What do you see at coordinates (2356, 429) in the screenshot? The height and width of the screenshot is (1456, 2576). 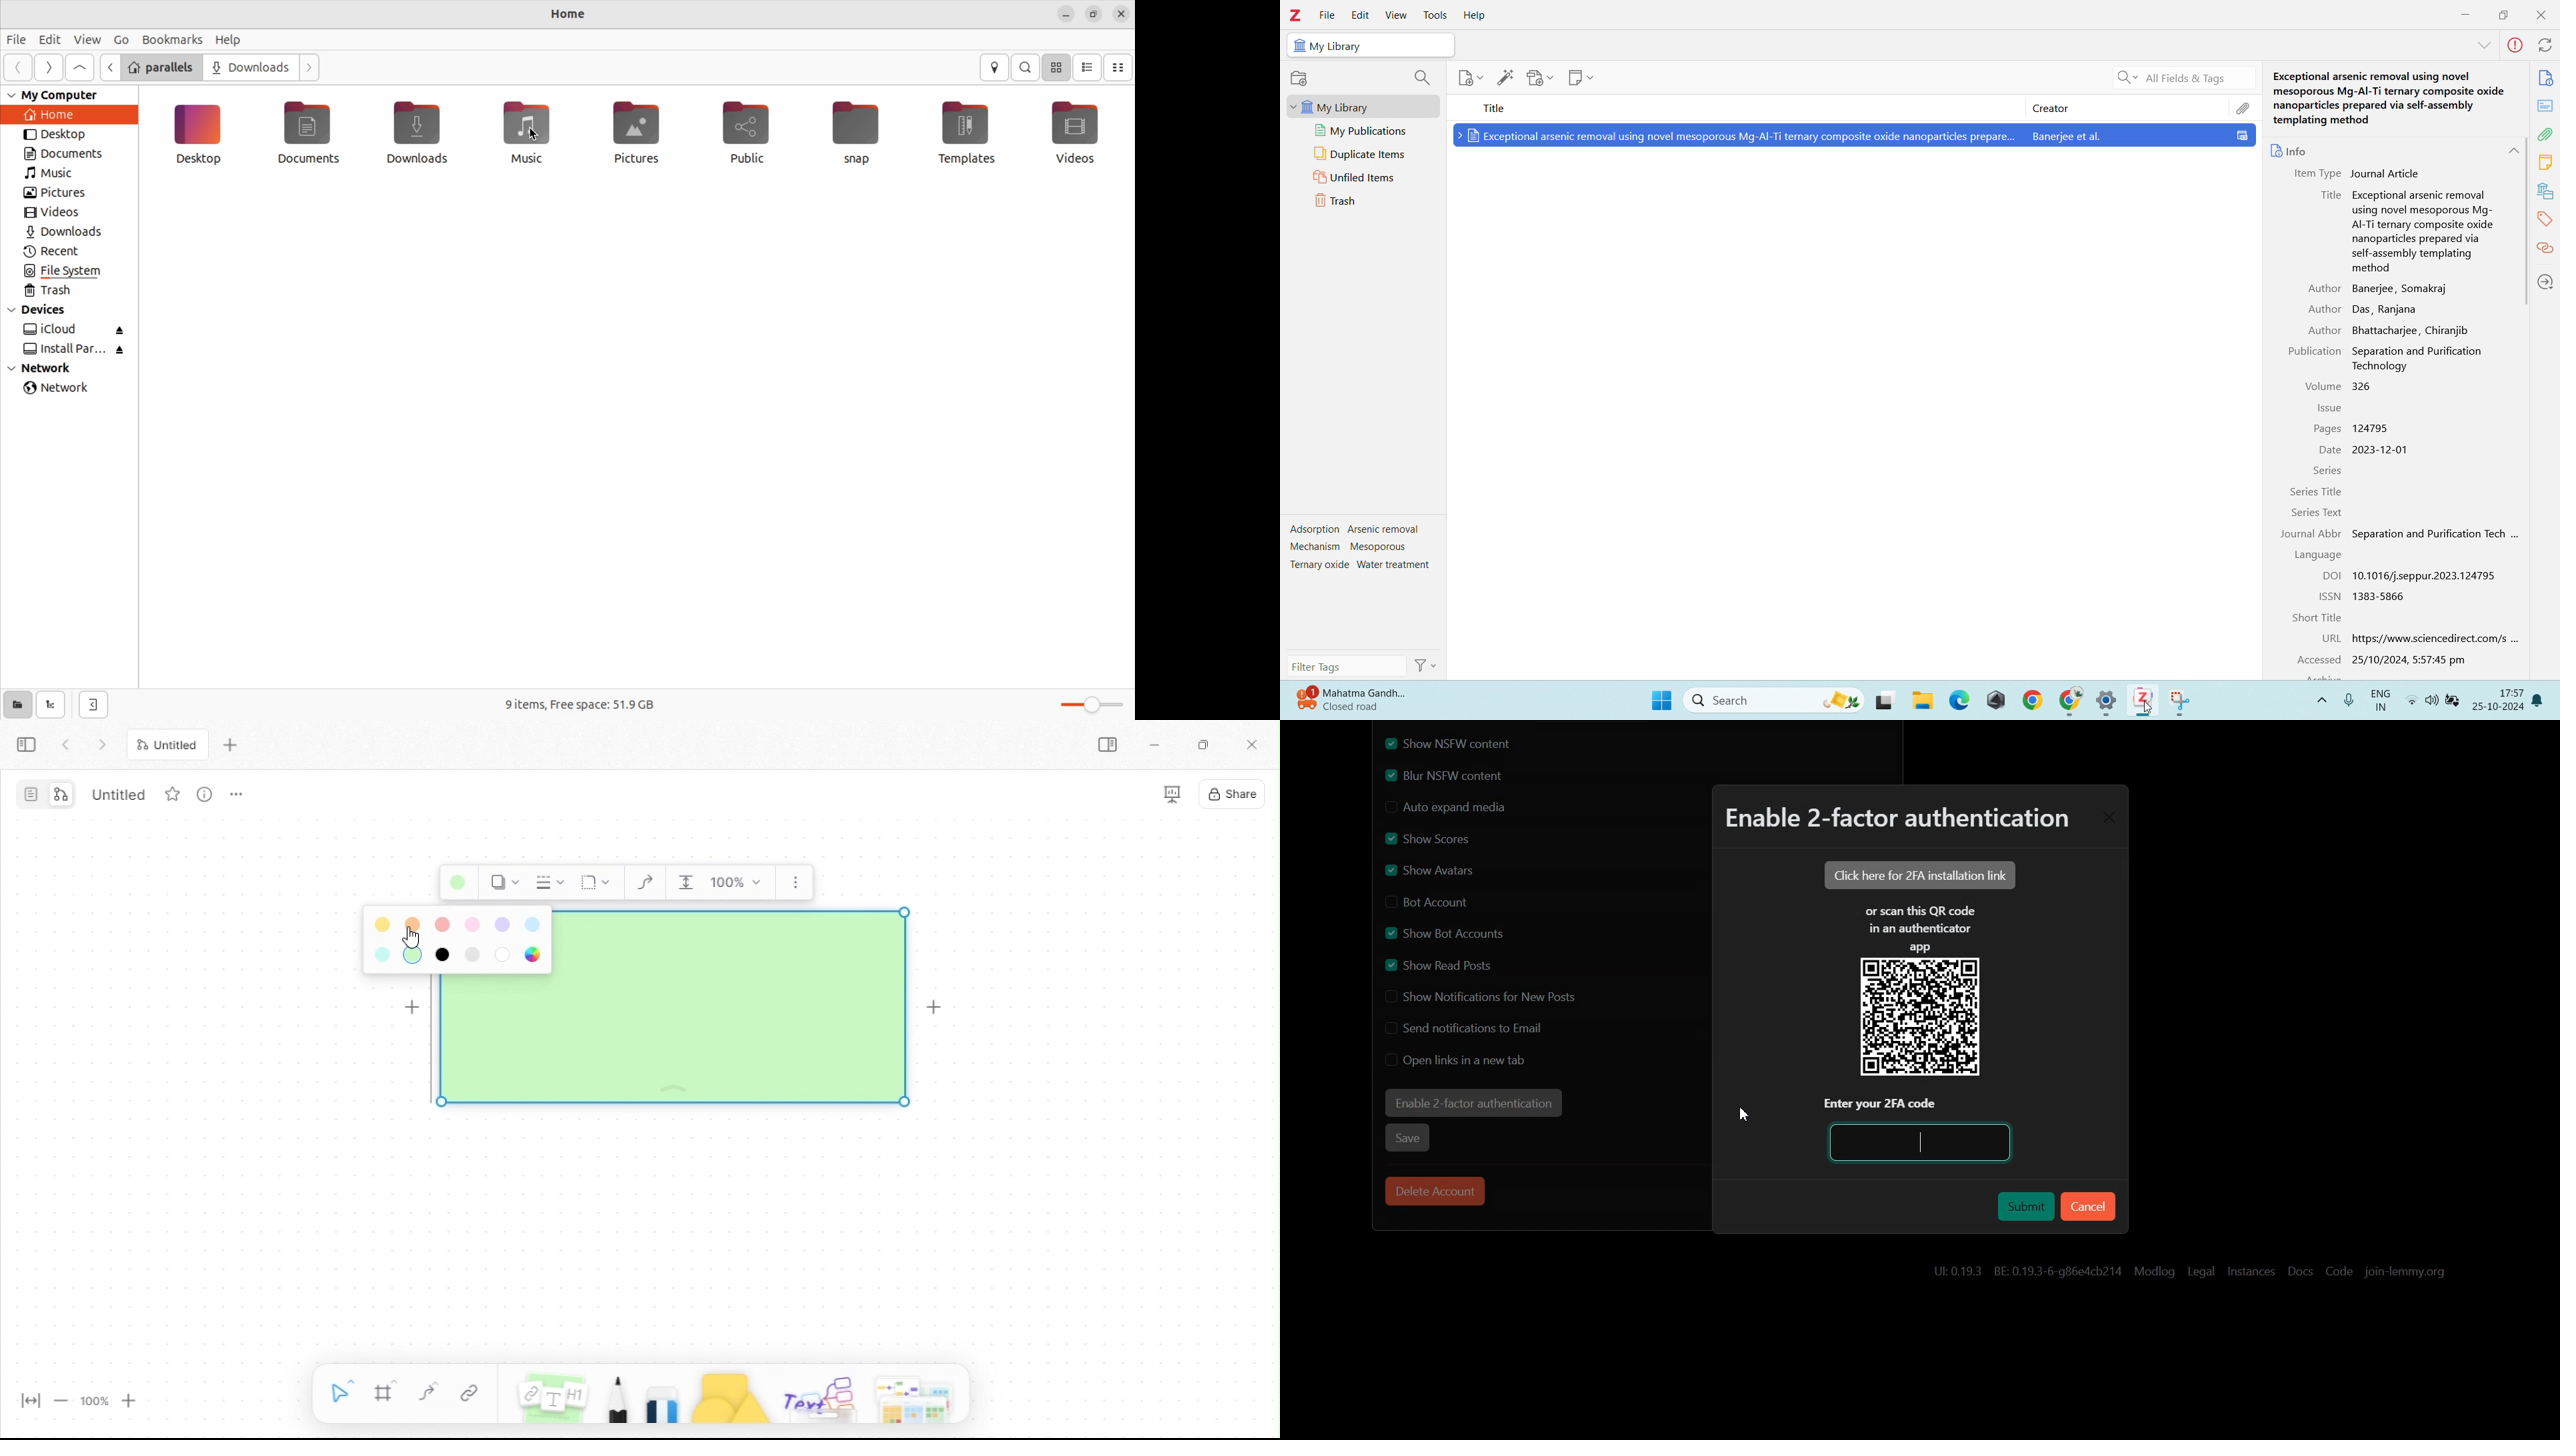 I see `Pages 124795` at bounding box center [2356, 429].